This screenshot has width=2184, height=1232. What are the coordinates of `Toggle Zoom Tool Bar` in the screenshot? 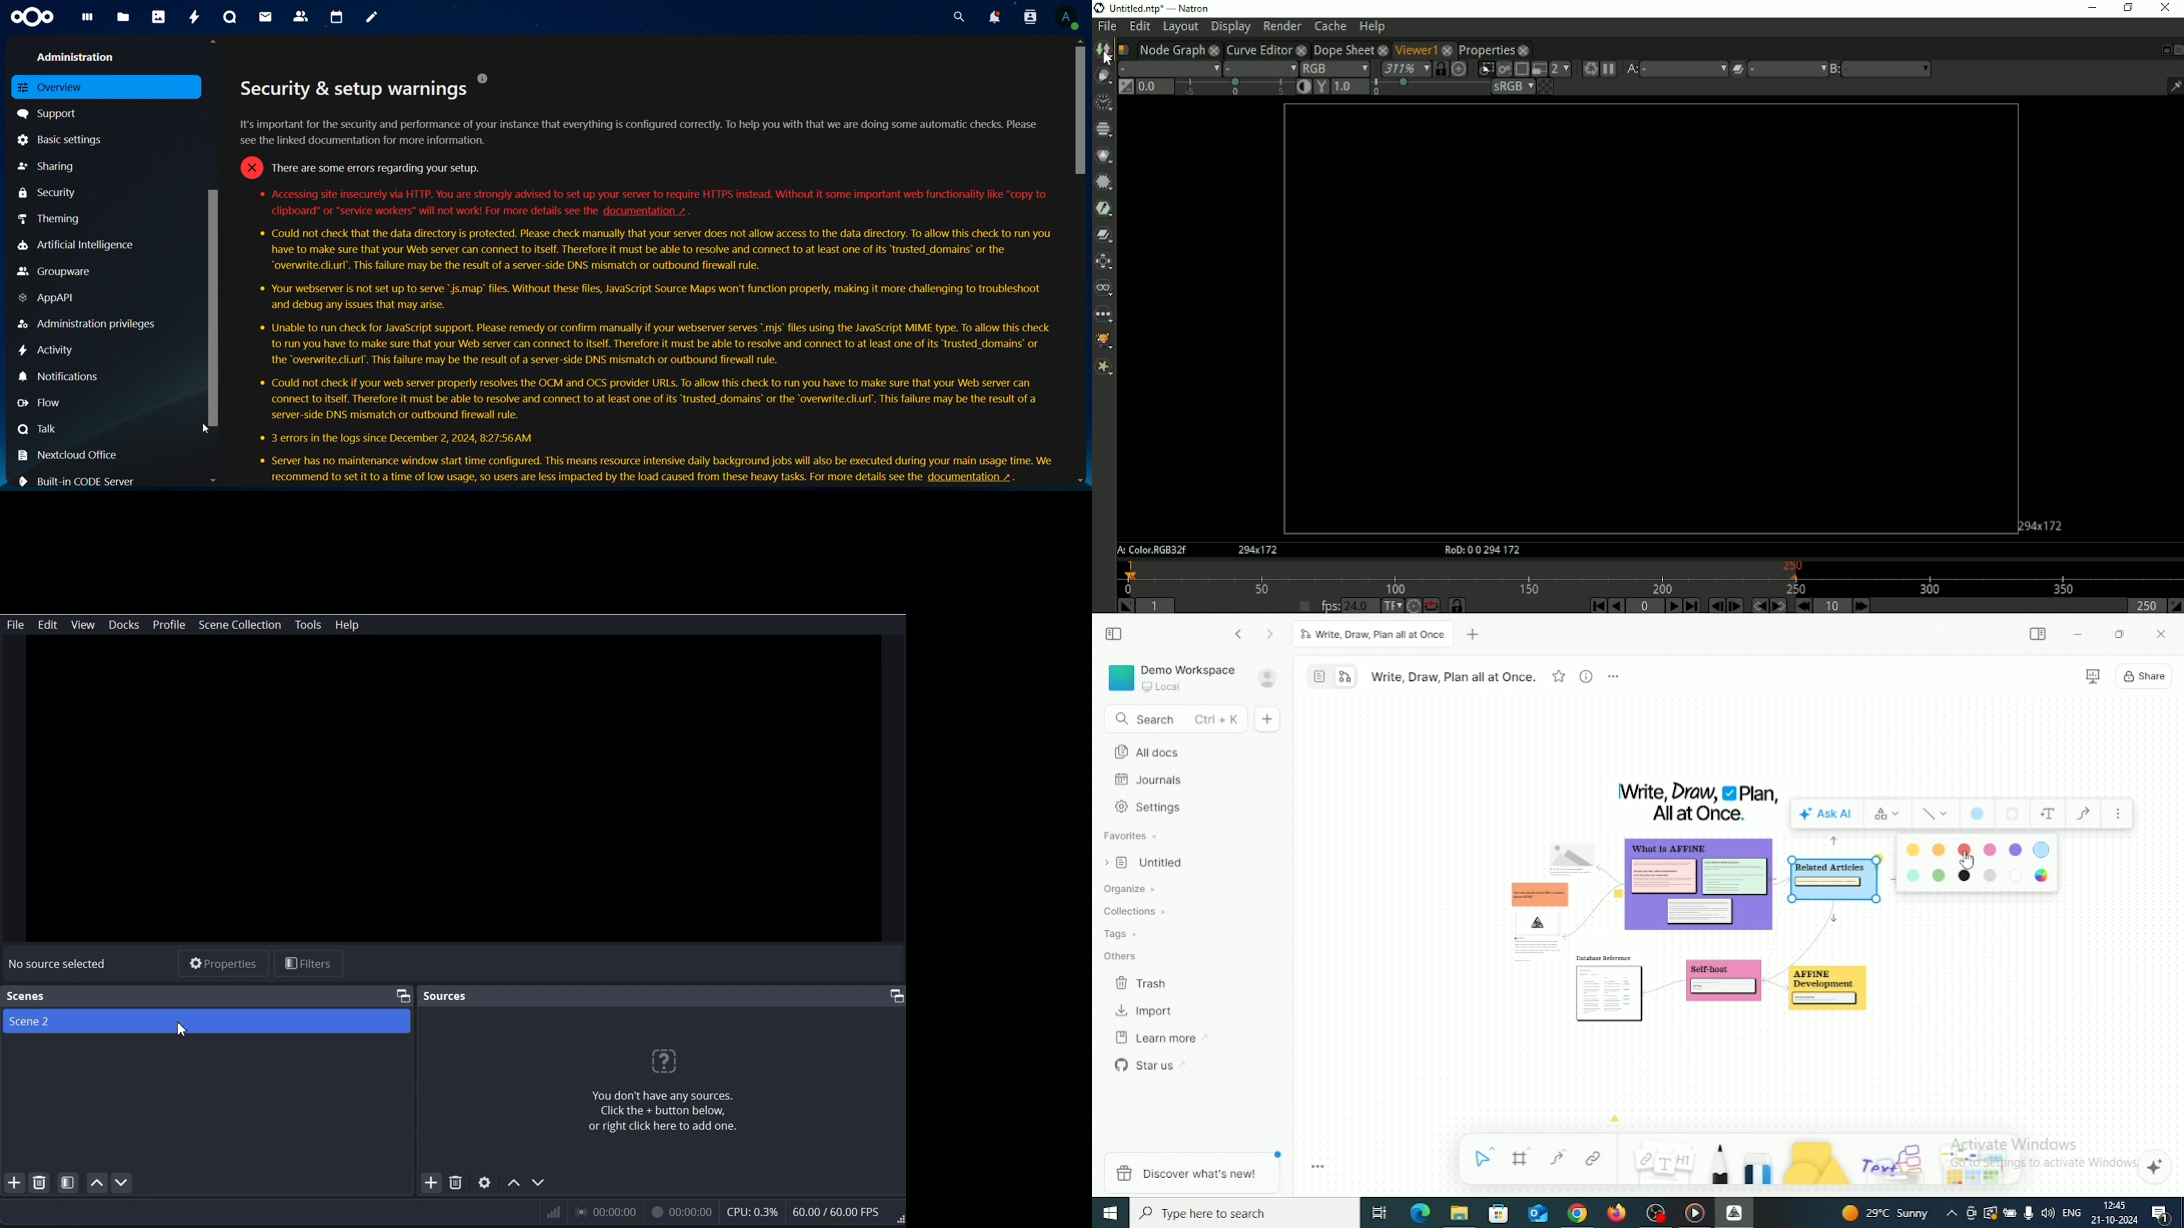 It's located at (1319, 1167).